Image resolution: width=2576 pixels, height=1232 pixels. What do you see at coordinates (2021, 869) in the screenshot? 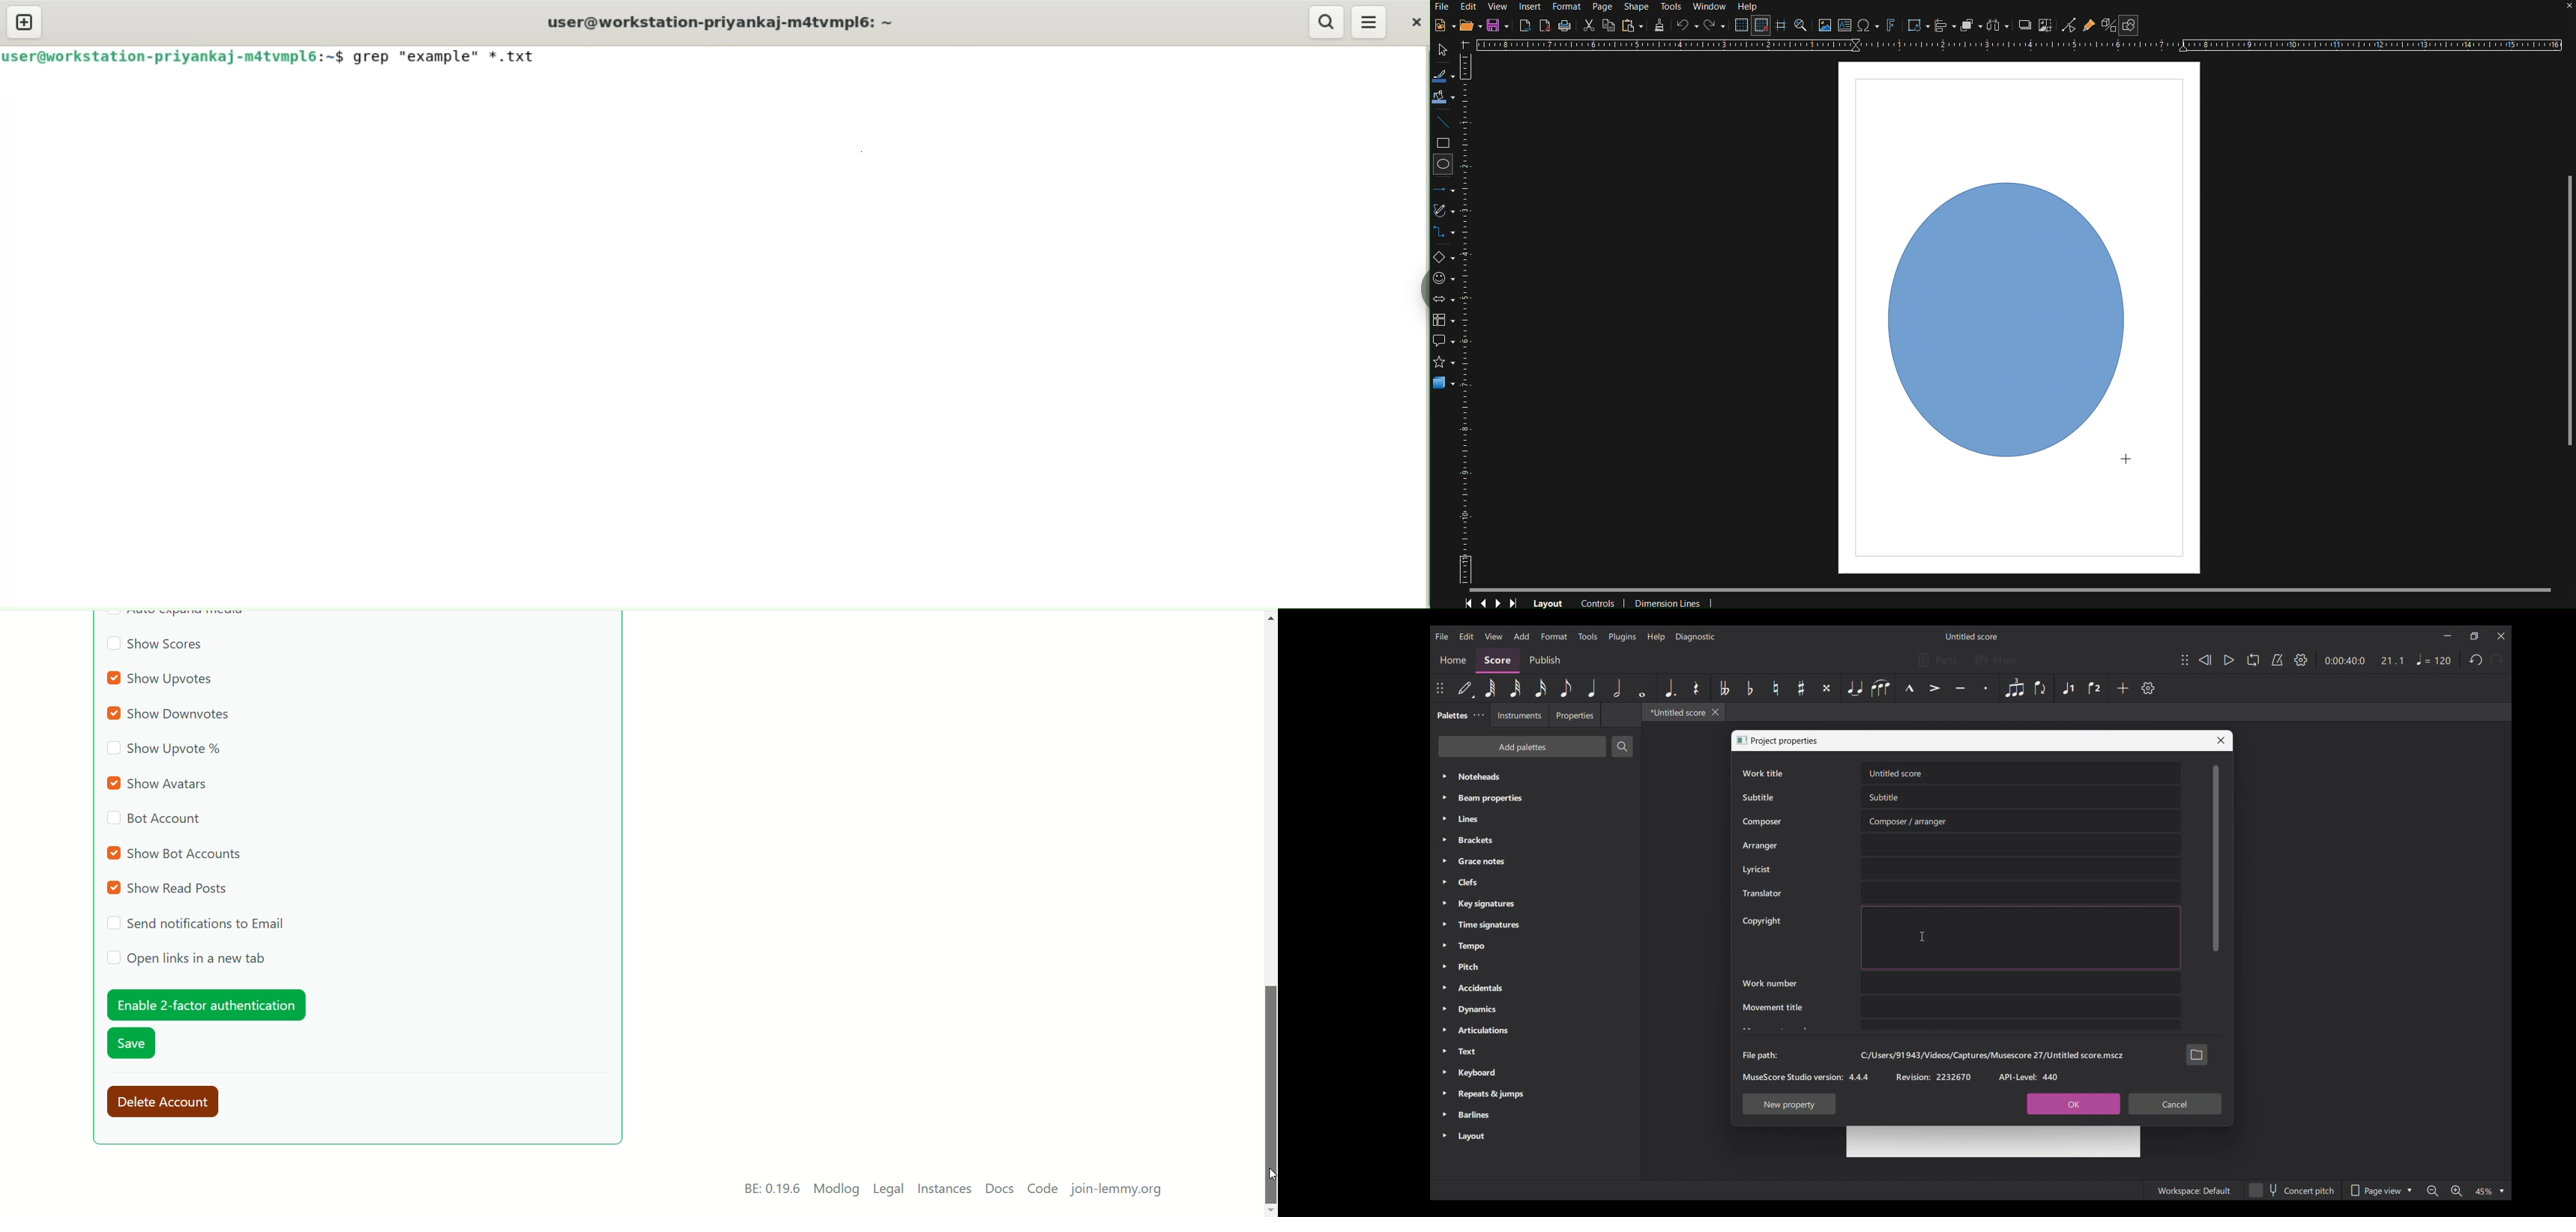
I see `Text box for Lyricist` at bounding box center [2021, 869].